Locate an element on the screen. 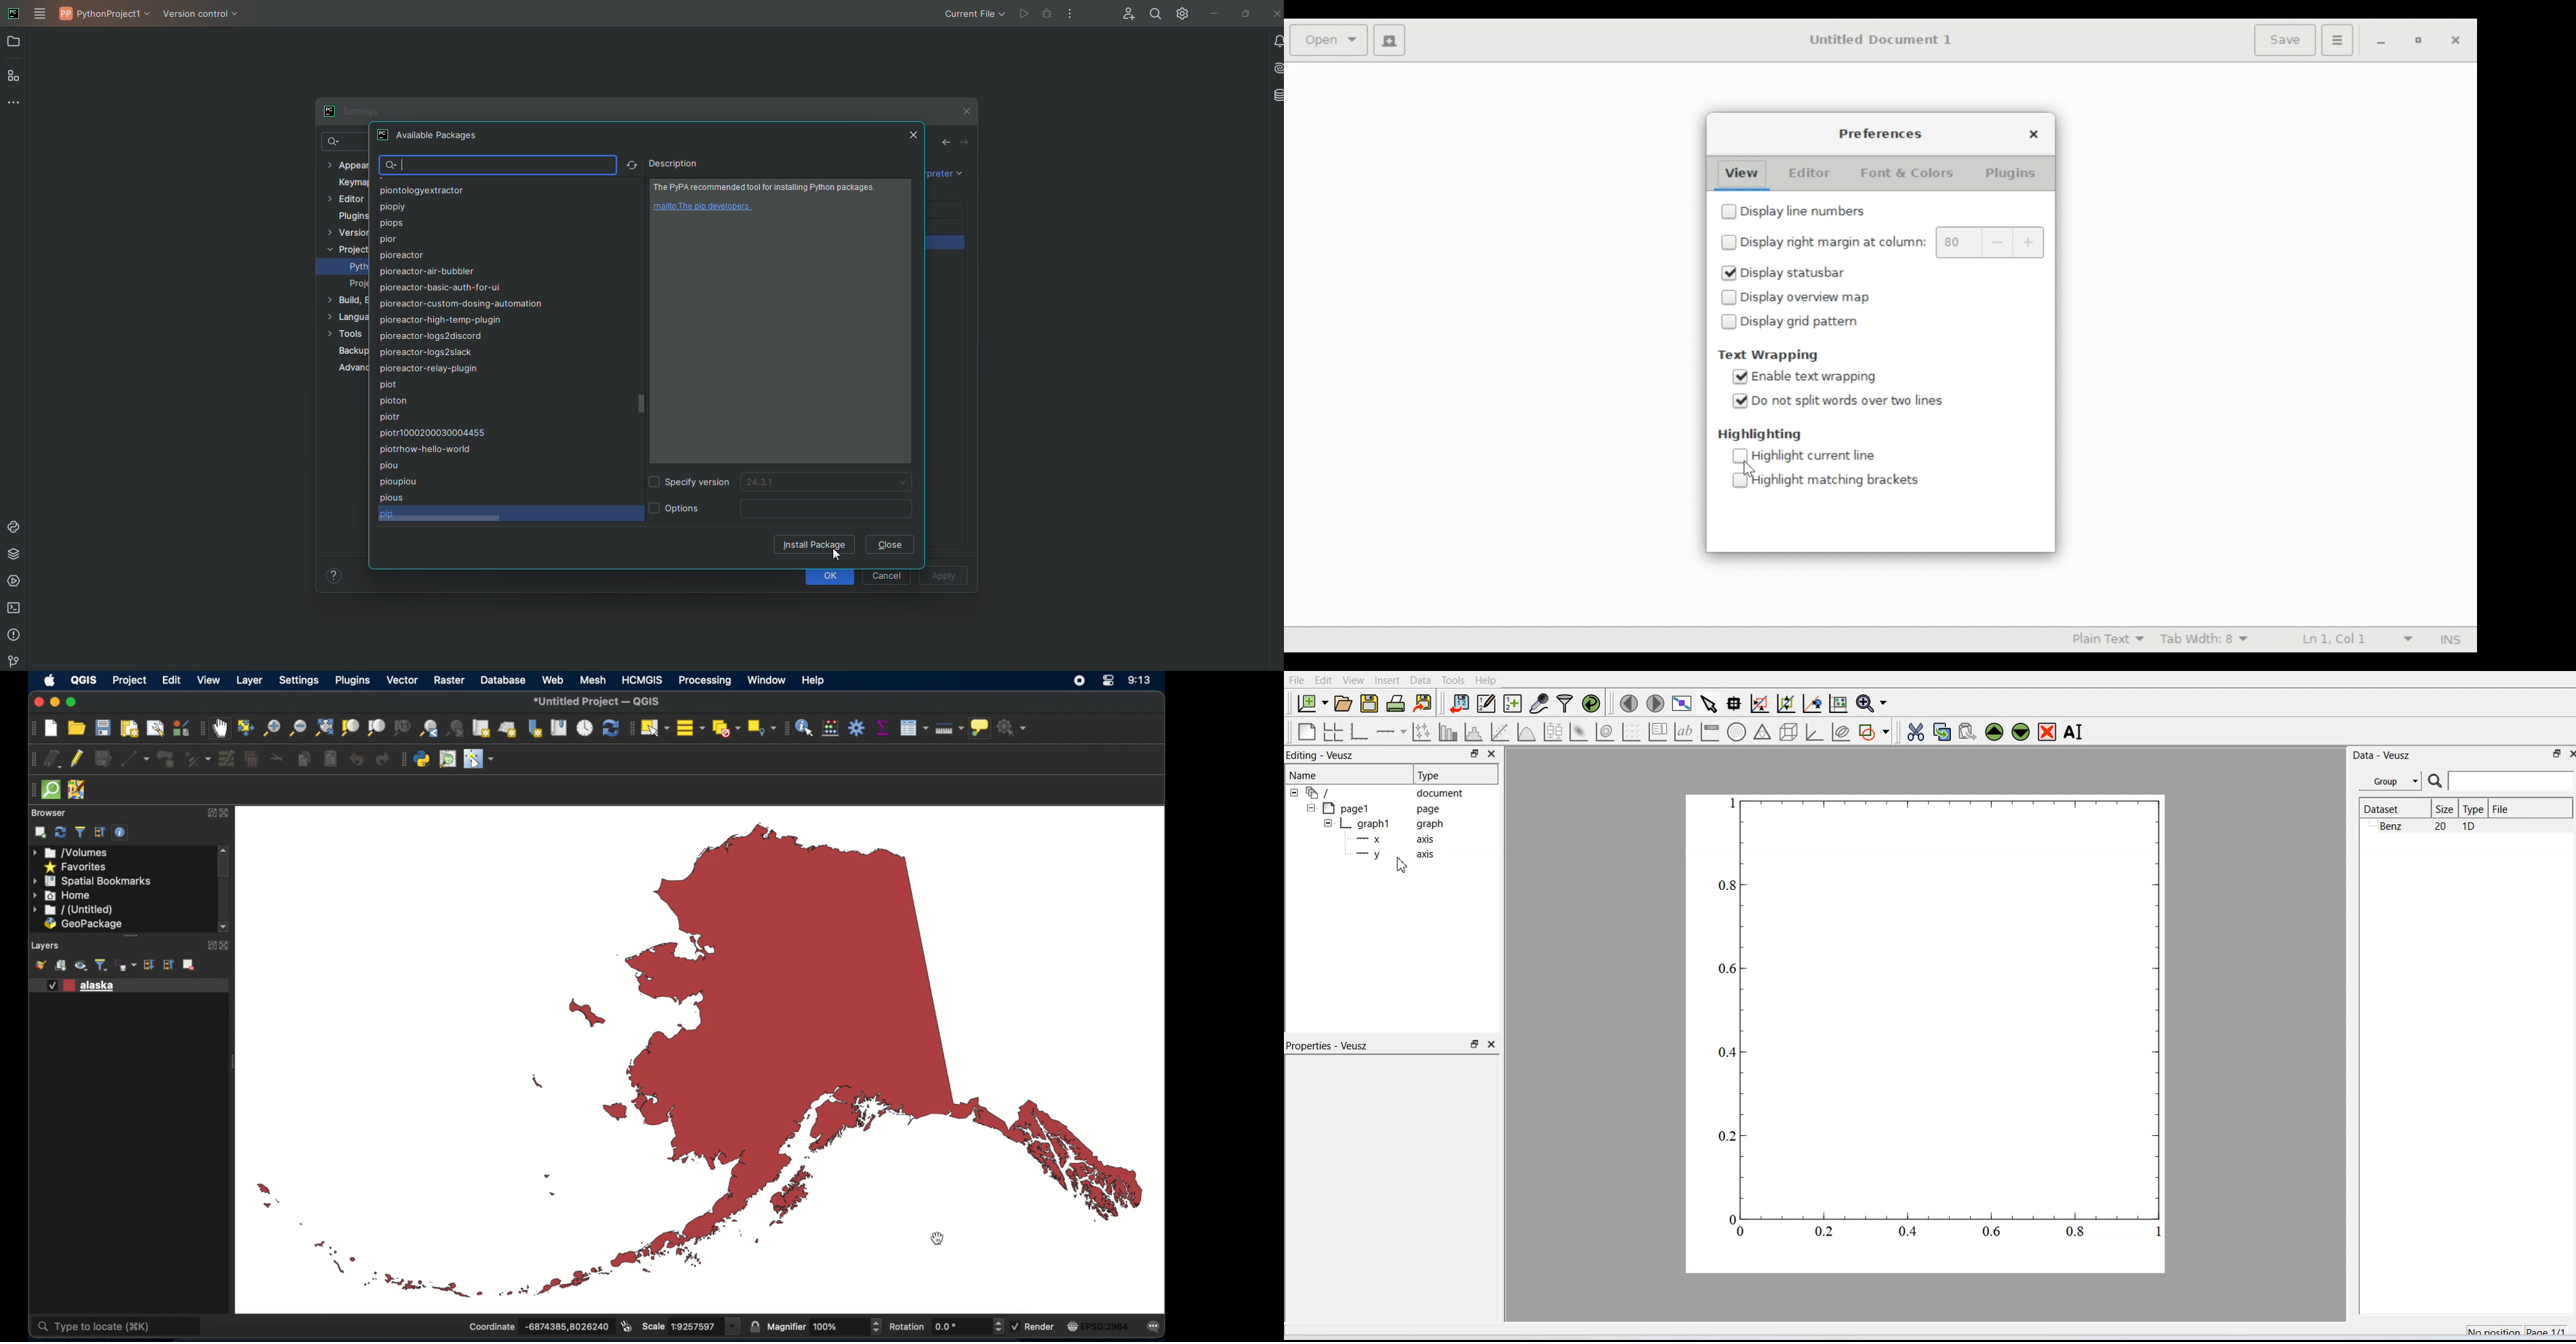 The height and width of the screenshot is (1344, 2576). Pip developers is located at coordinates (708, 207).